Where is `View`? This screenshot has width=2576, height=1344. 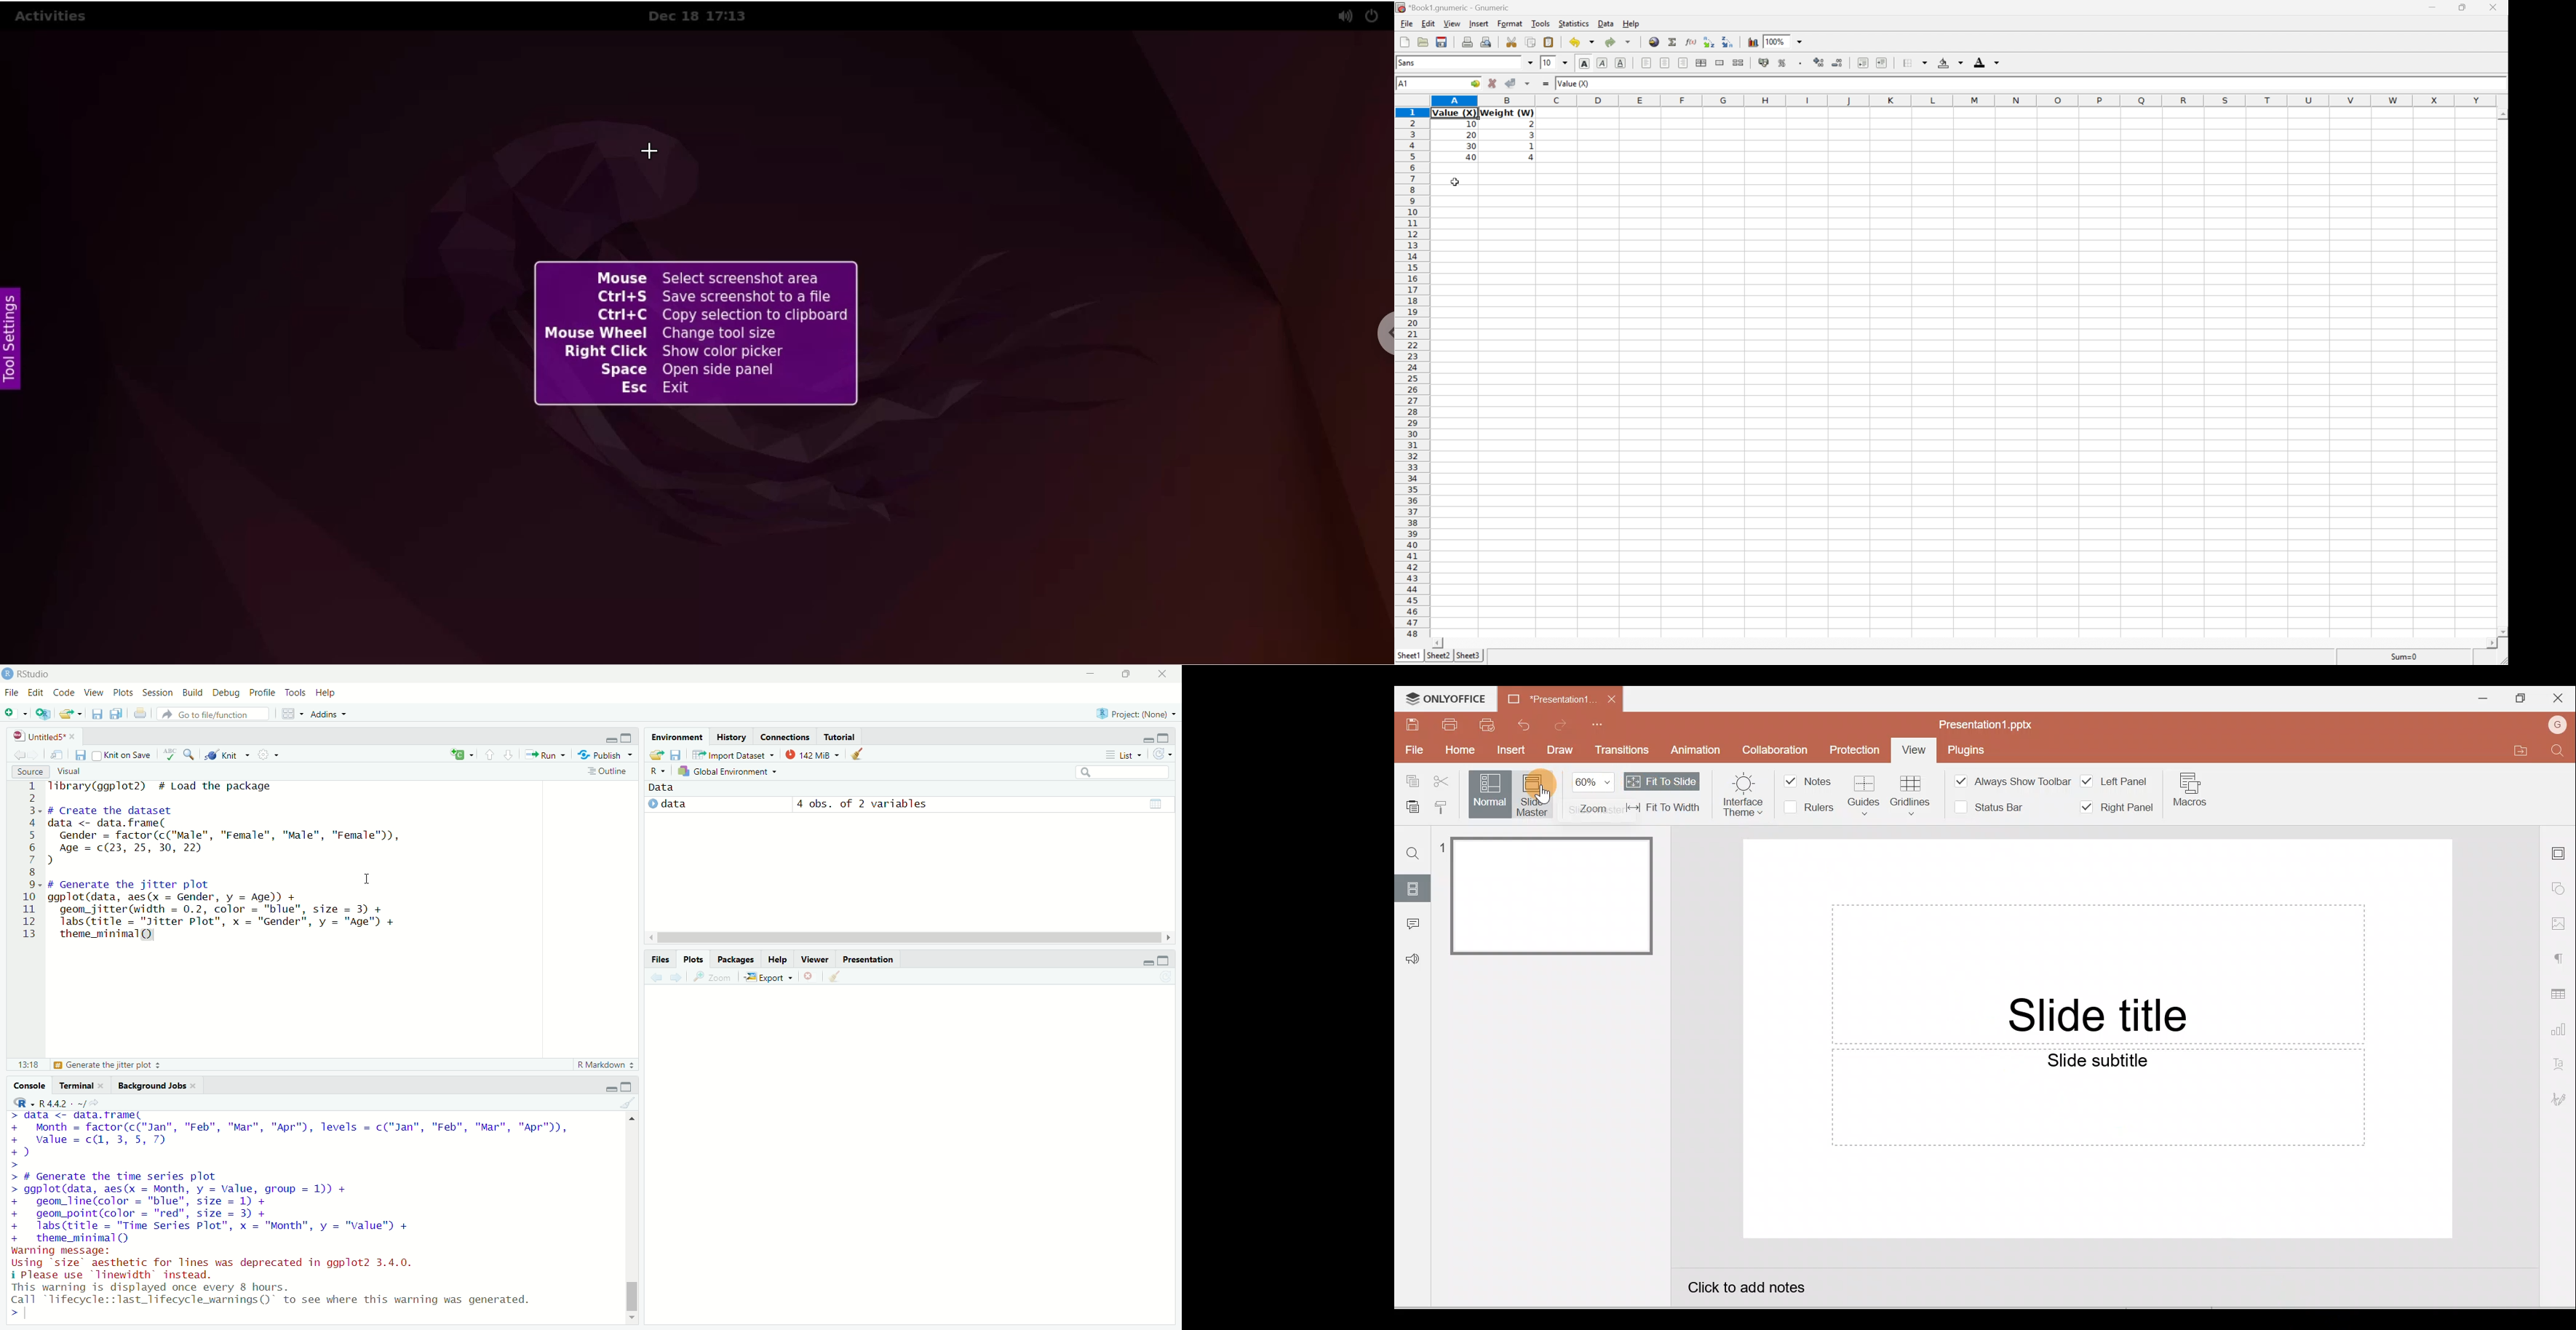 View is located at coordinates (1914, 751).